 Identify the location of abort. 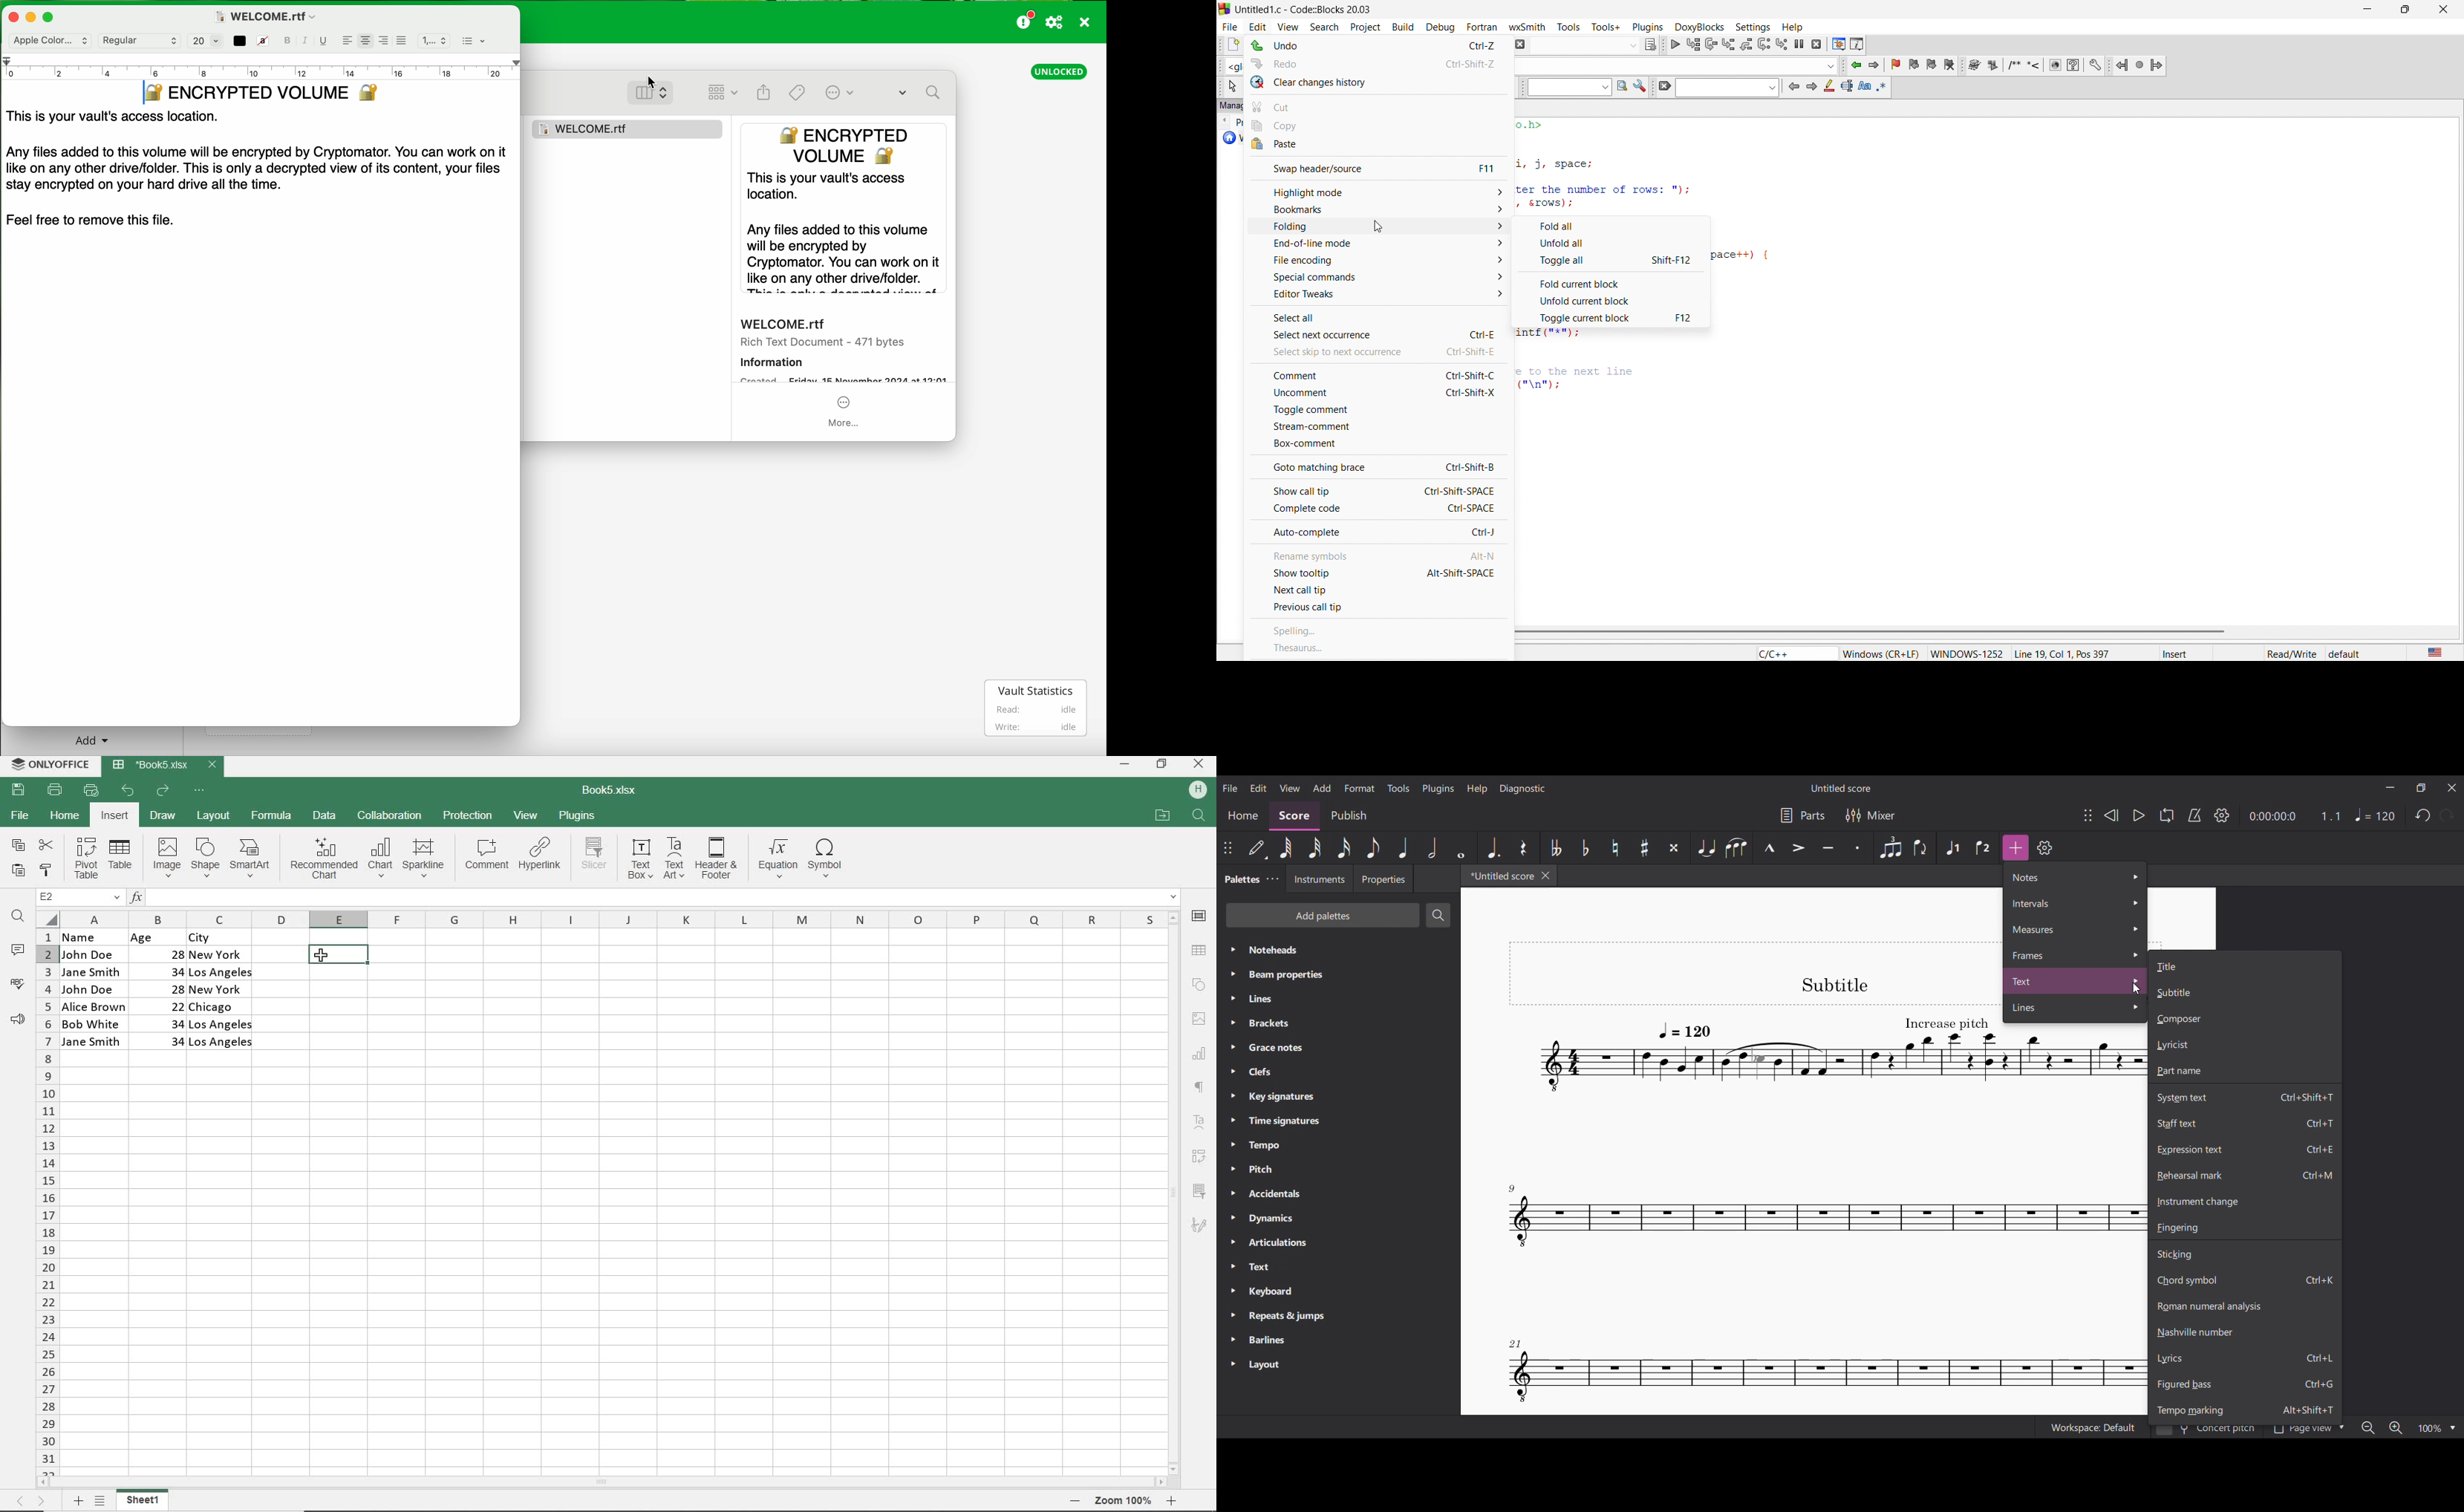
(1519, 44).